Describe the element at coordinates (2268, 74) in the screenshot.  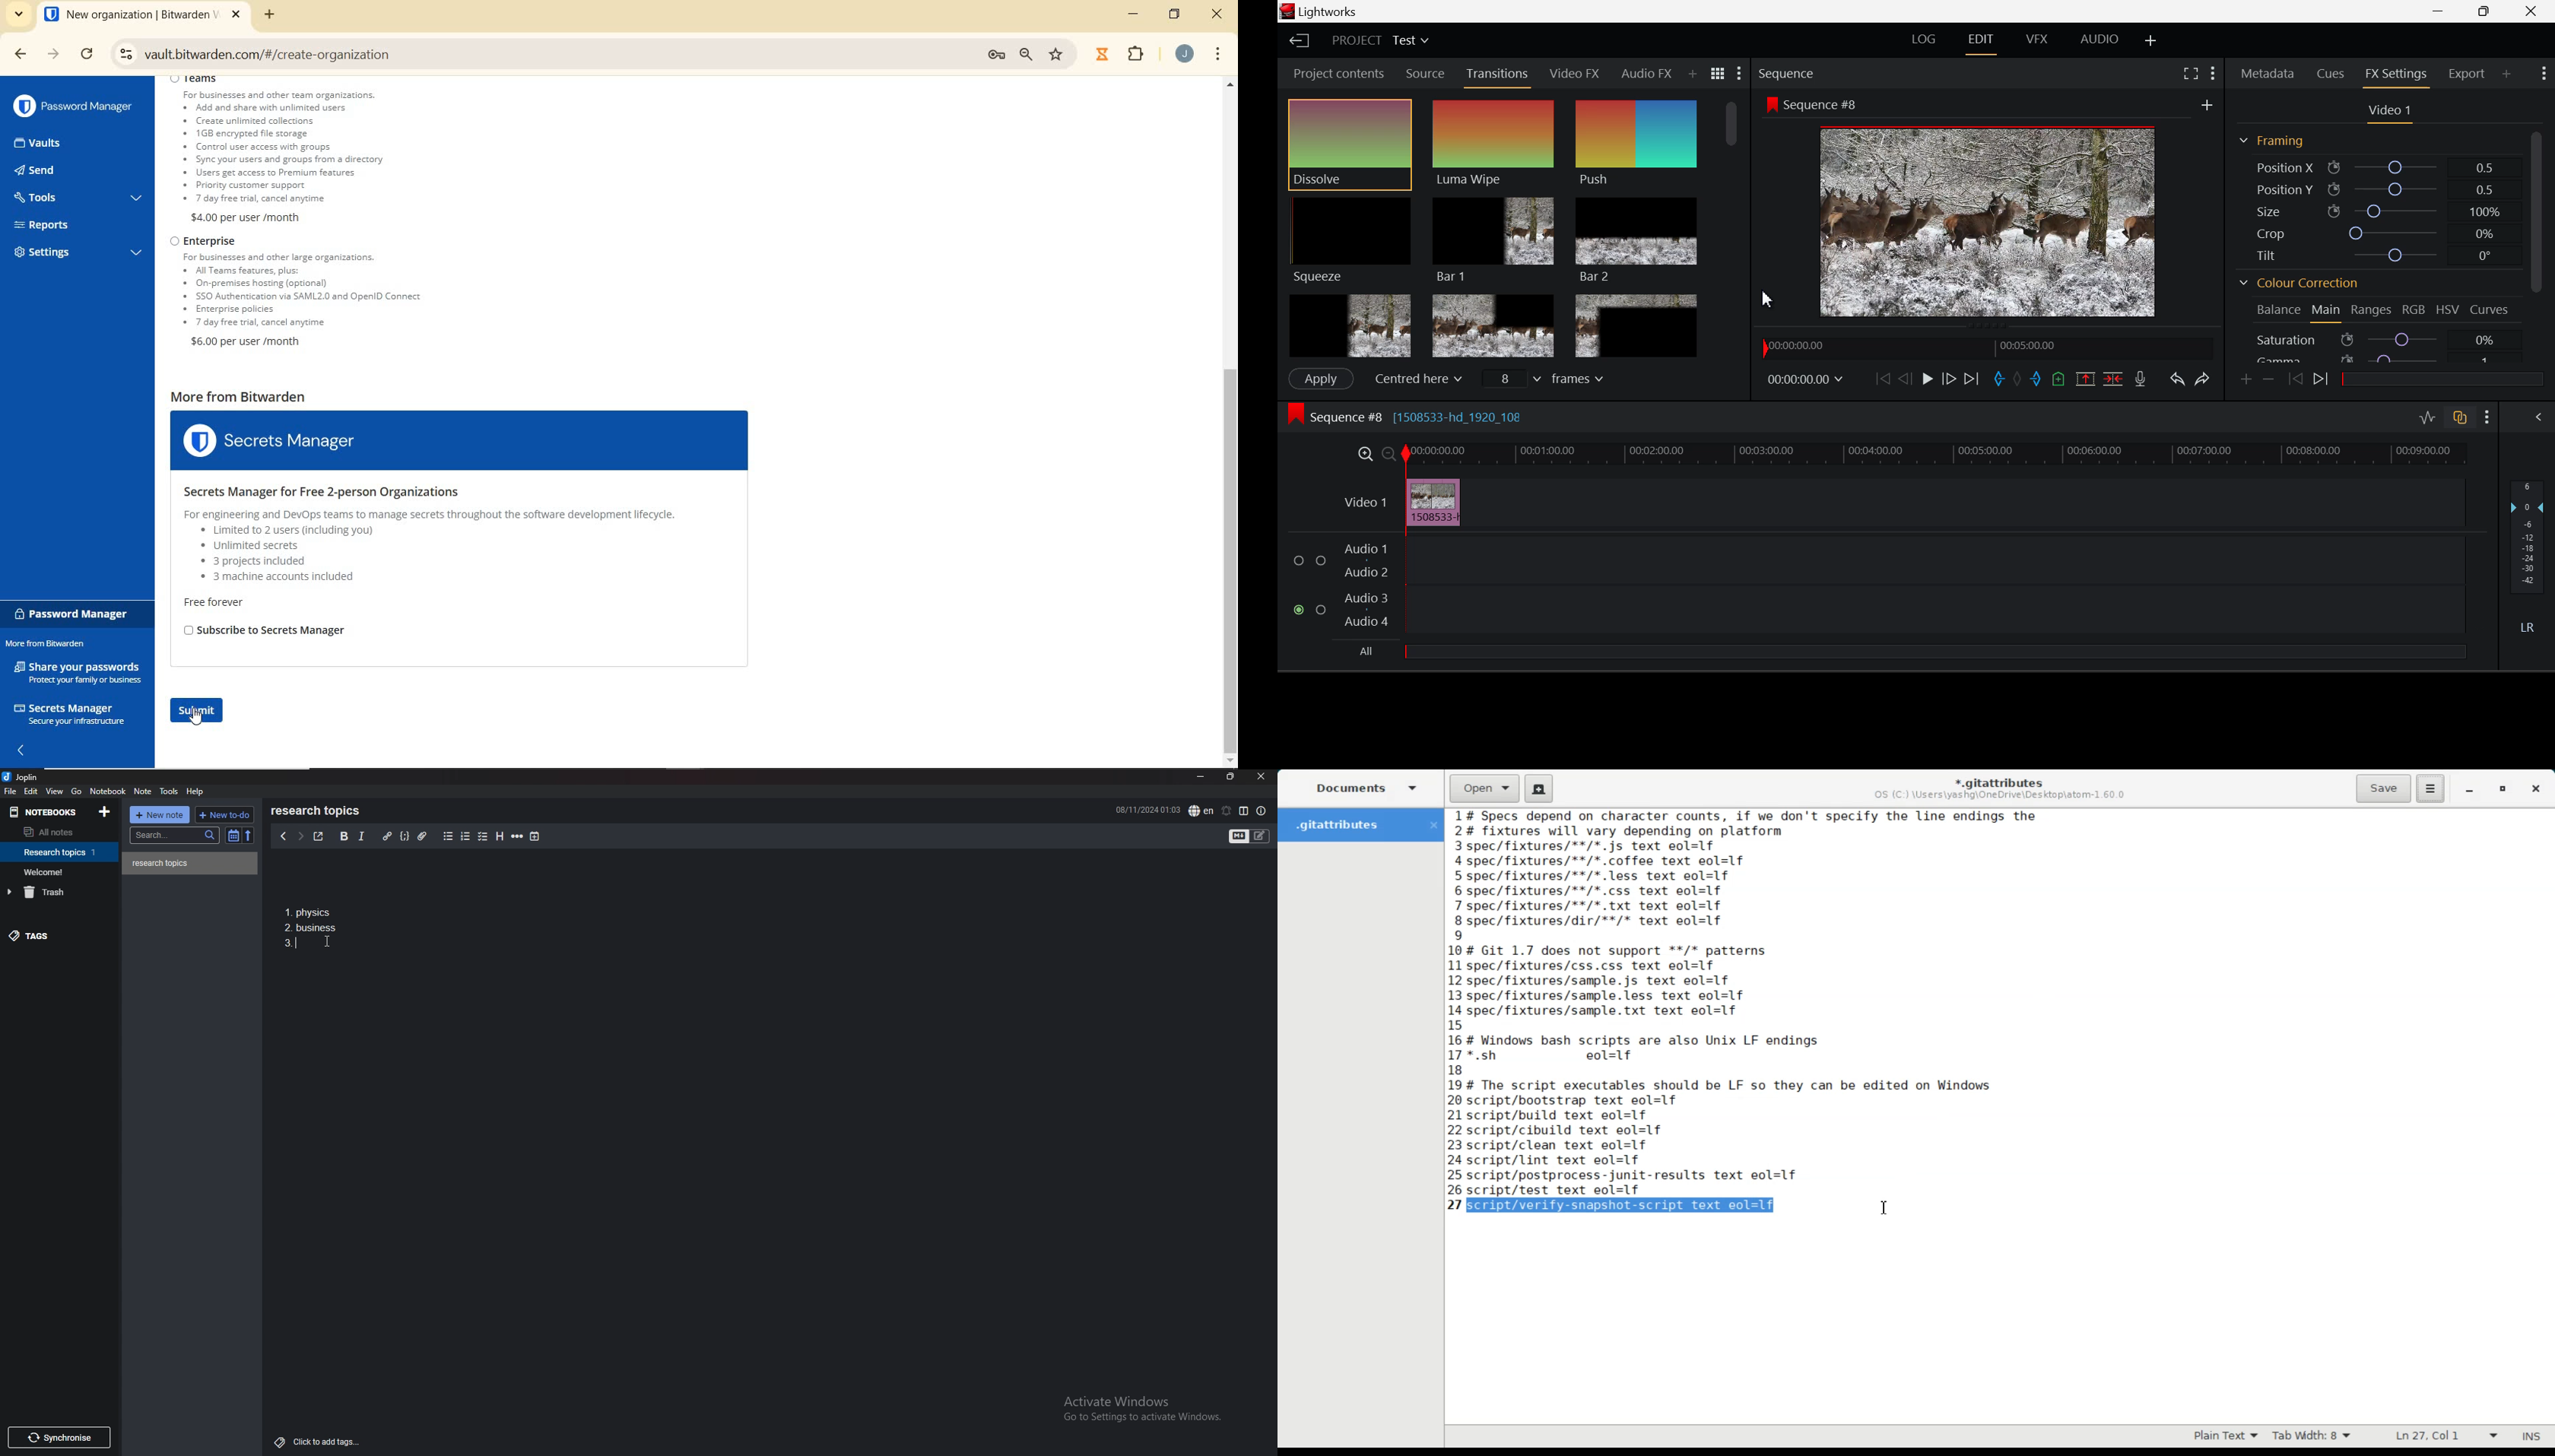
I see `Metadata` at that location.